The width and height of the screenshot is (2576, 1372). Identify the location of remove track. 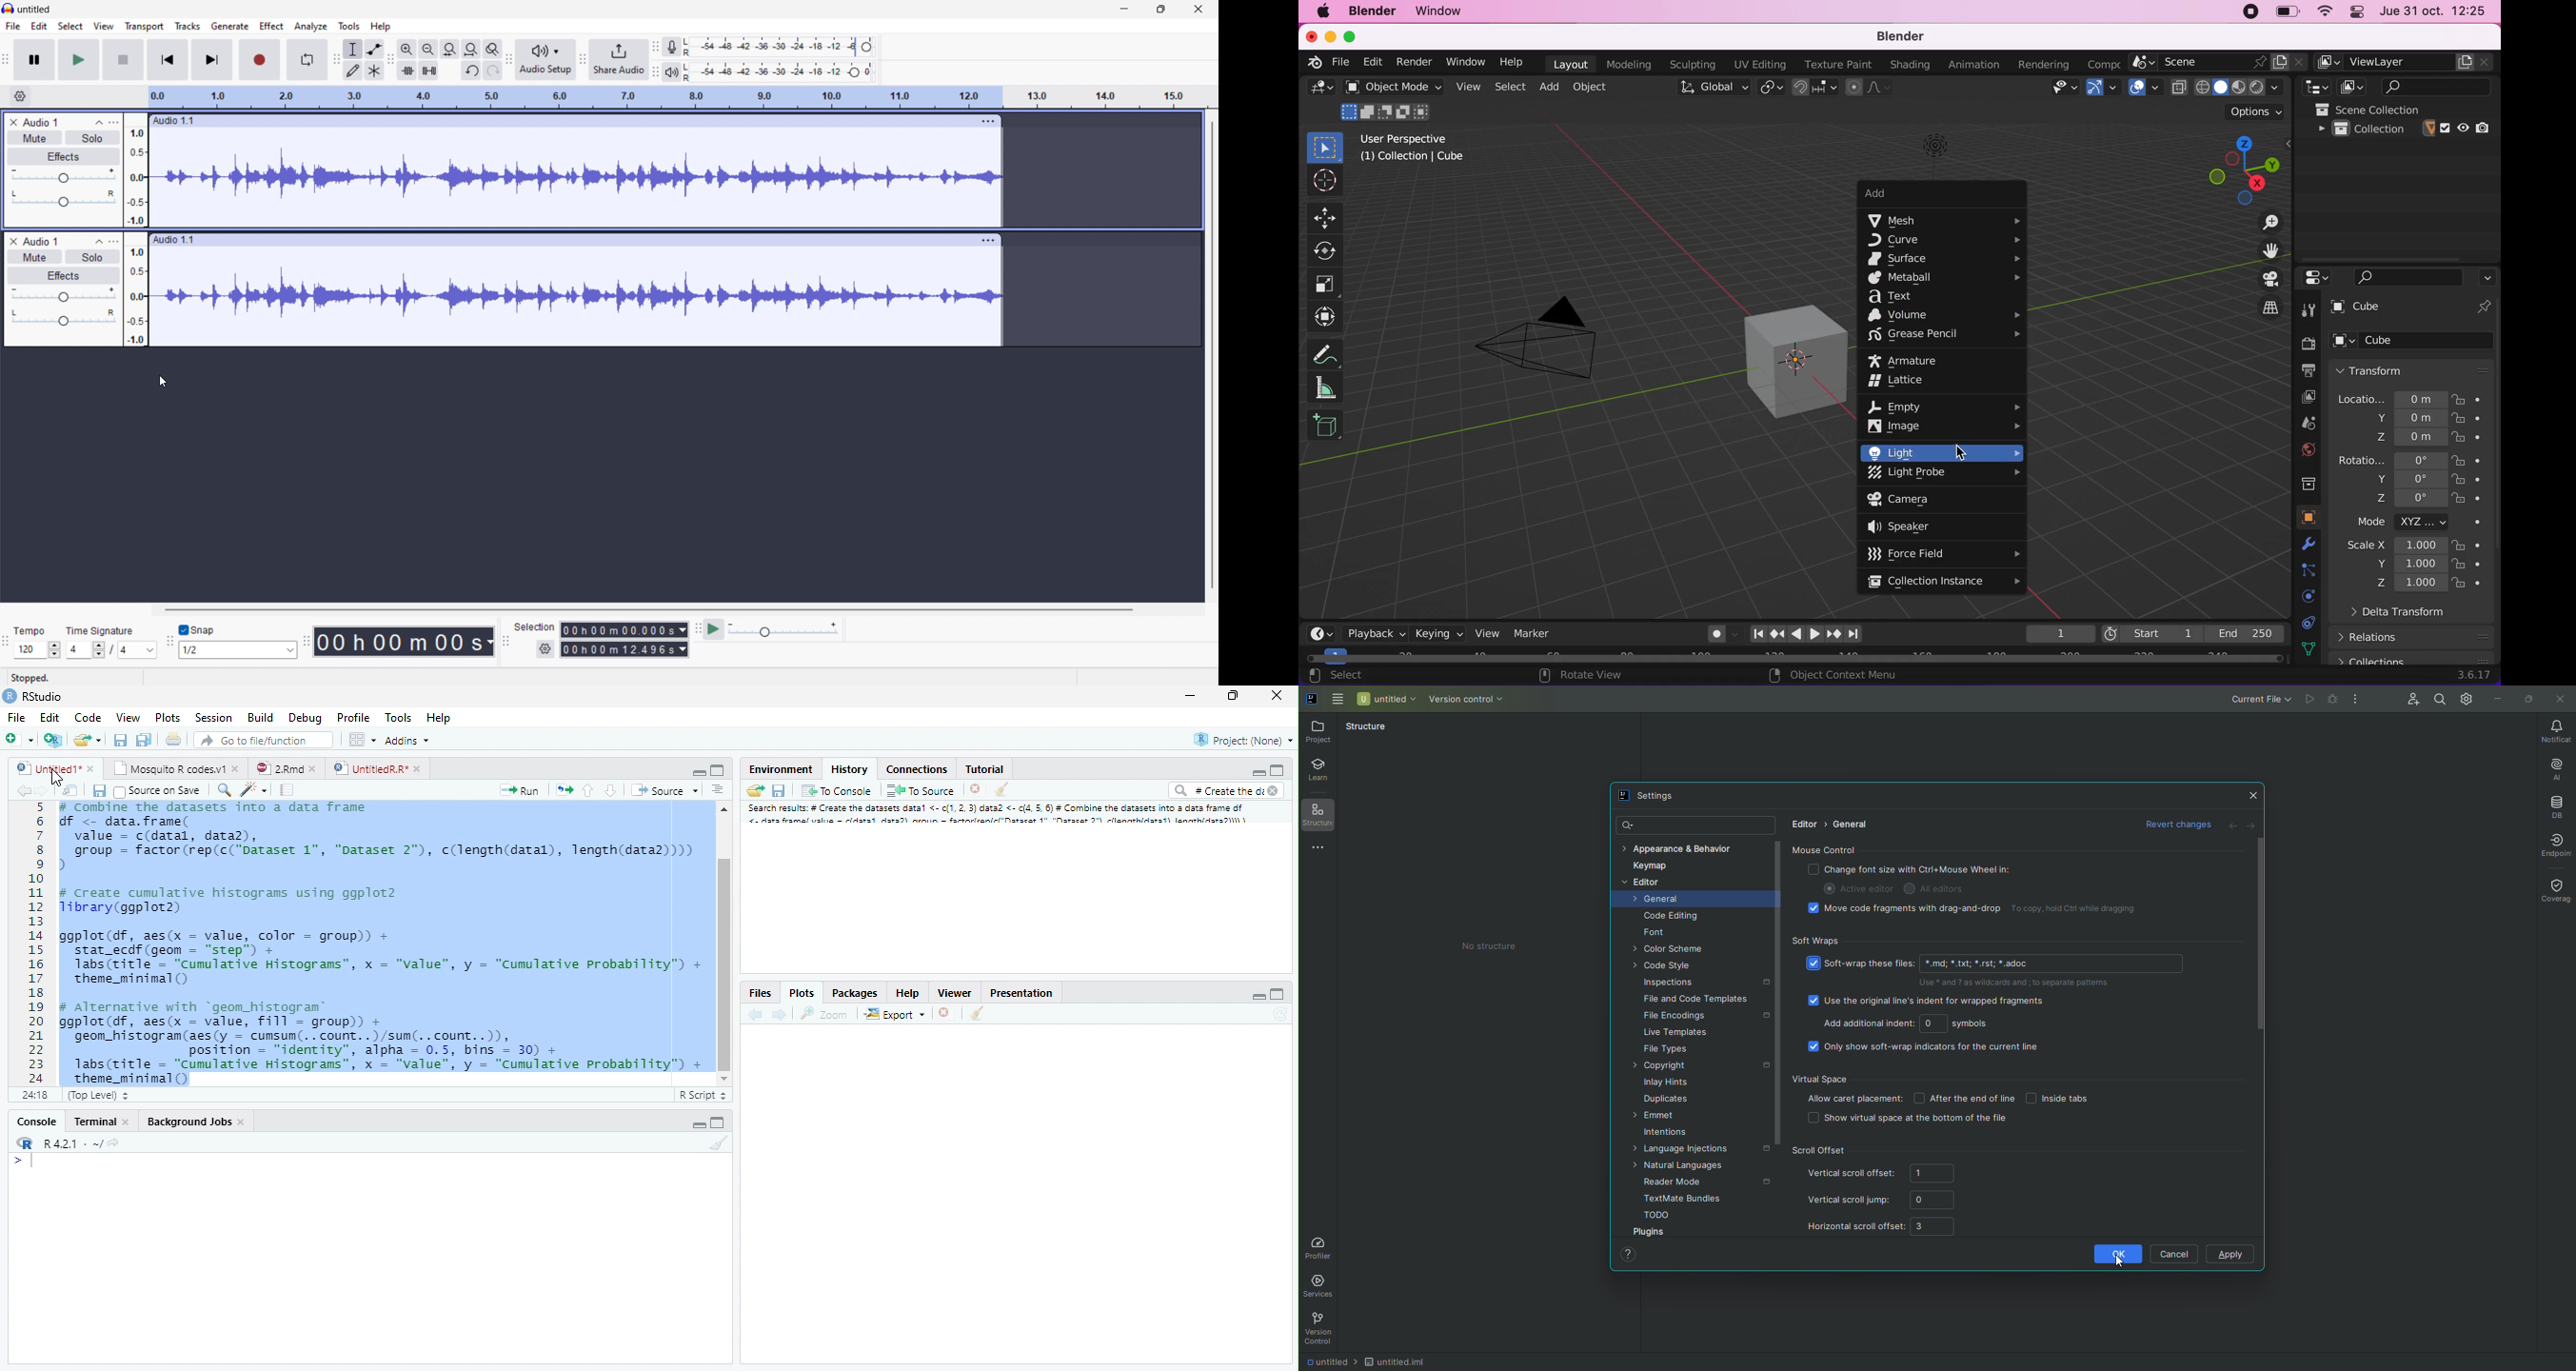
(13, 122).